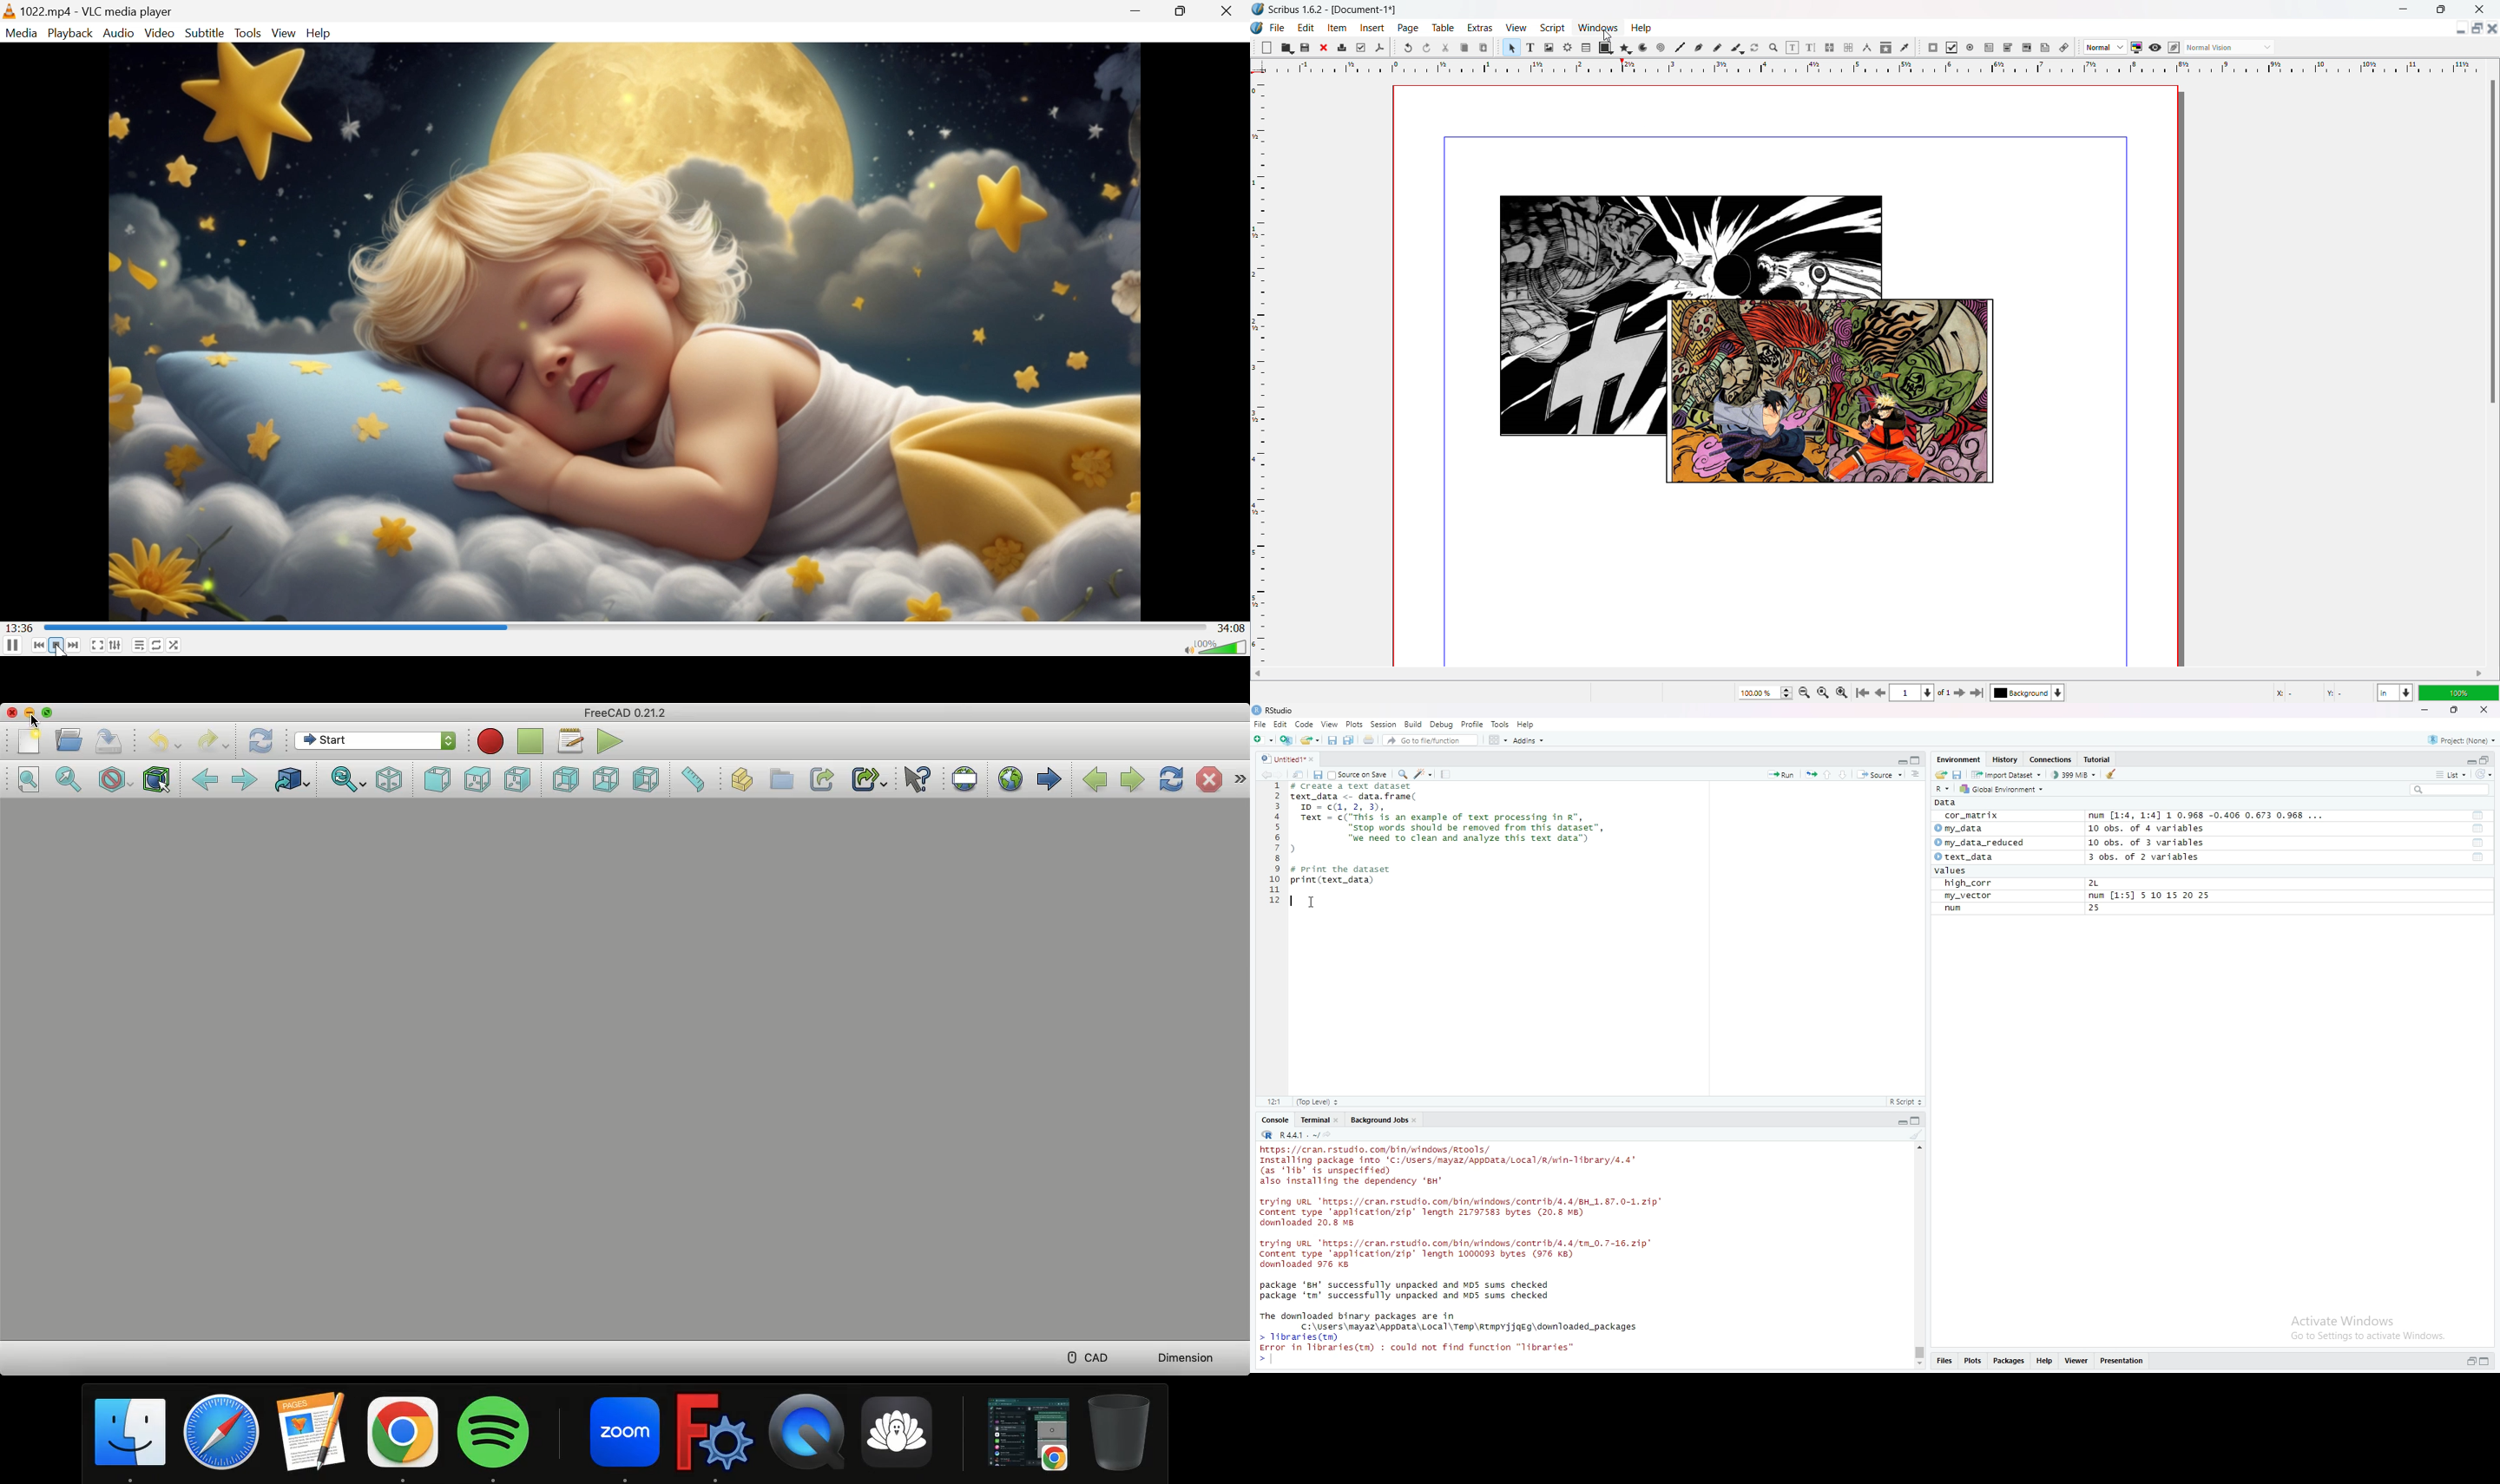 This screenshot has height=1484, width=2520. Describe the element at coordinates (2477, 843) in the screenshot. I see `functions ` at that location.